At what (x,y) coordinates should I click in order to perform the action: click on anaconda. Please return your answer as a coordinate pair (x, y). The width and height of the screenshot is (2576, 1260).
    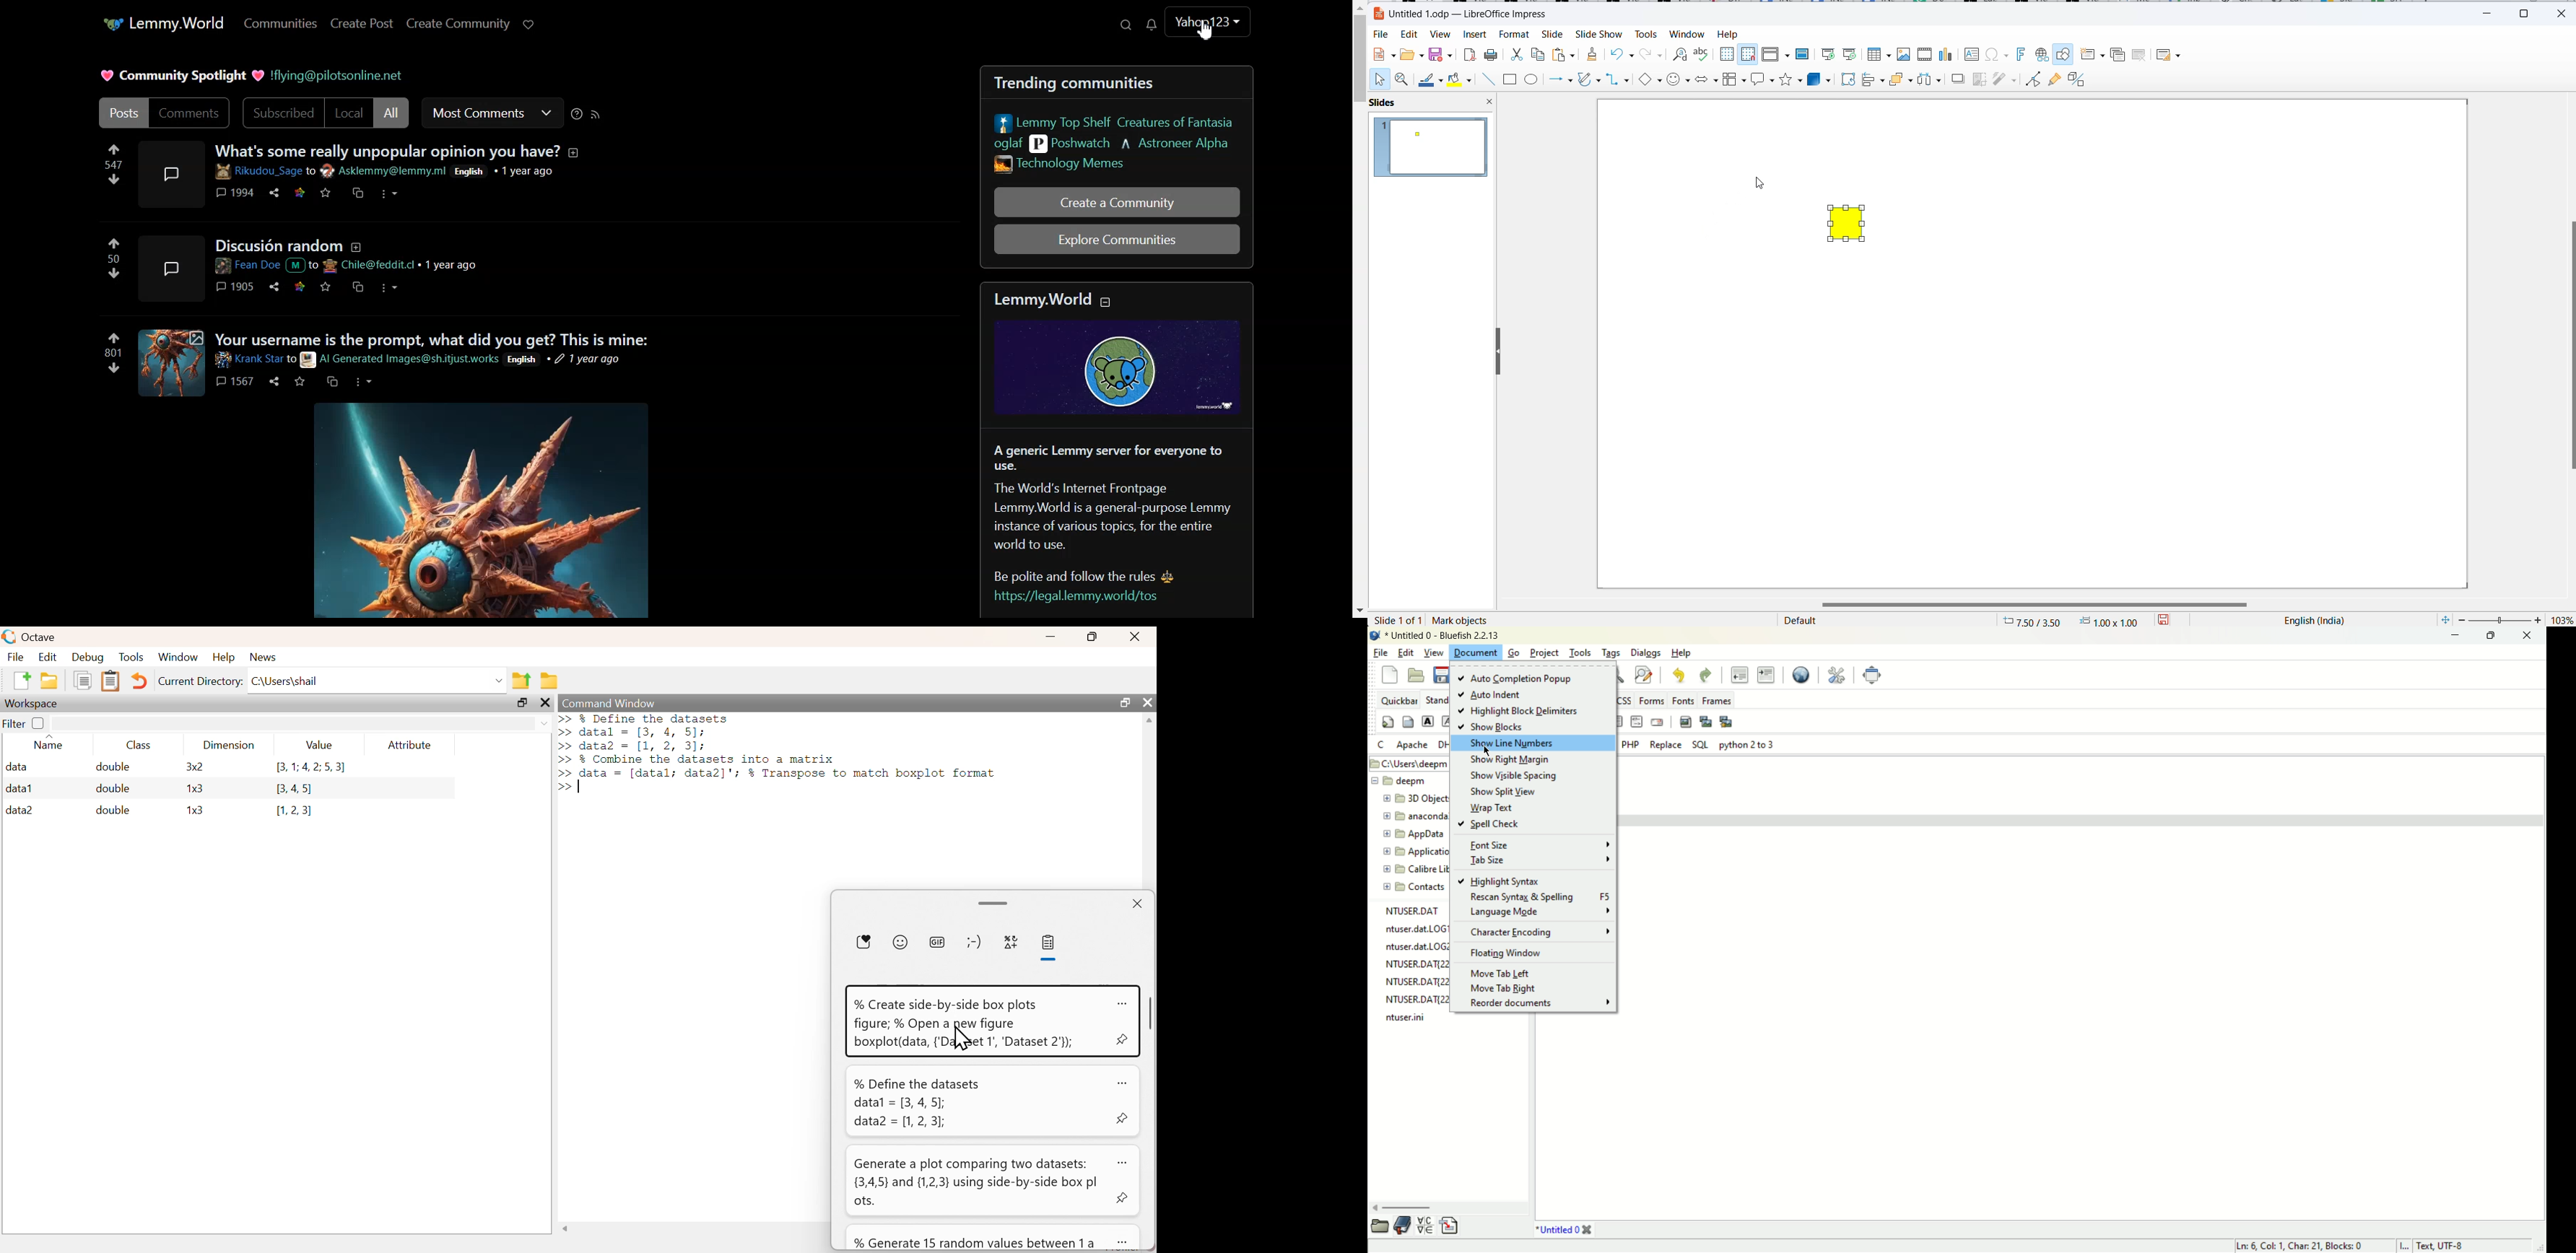
    Looking at the image, I should click on (1415, 816).